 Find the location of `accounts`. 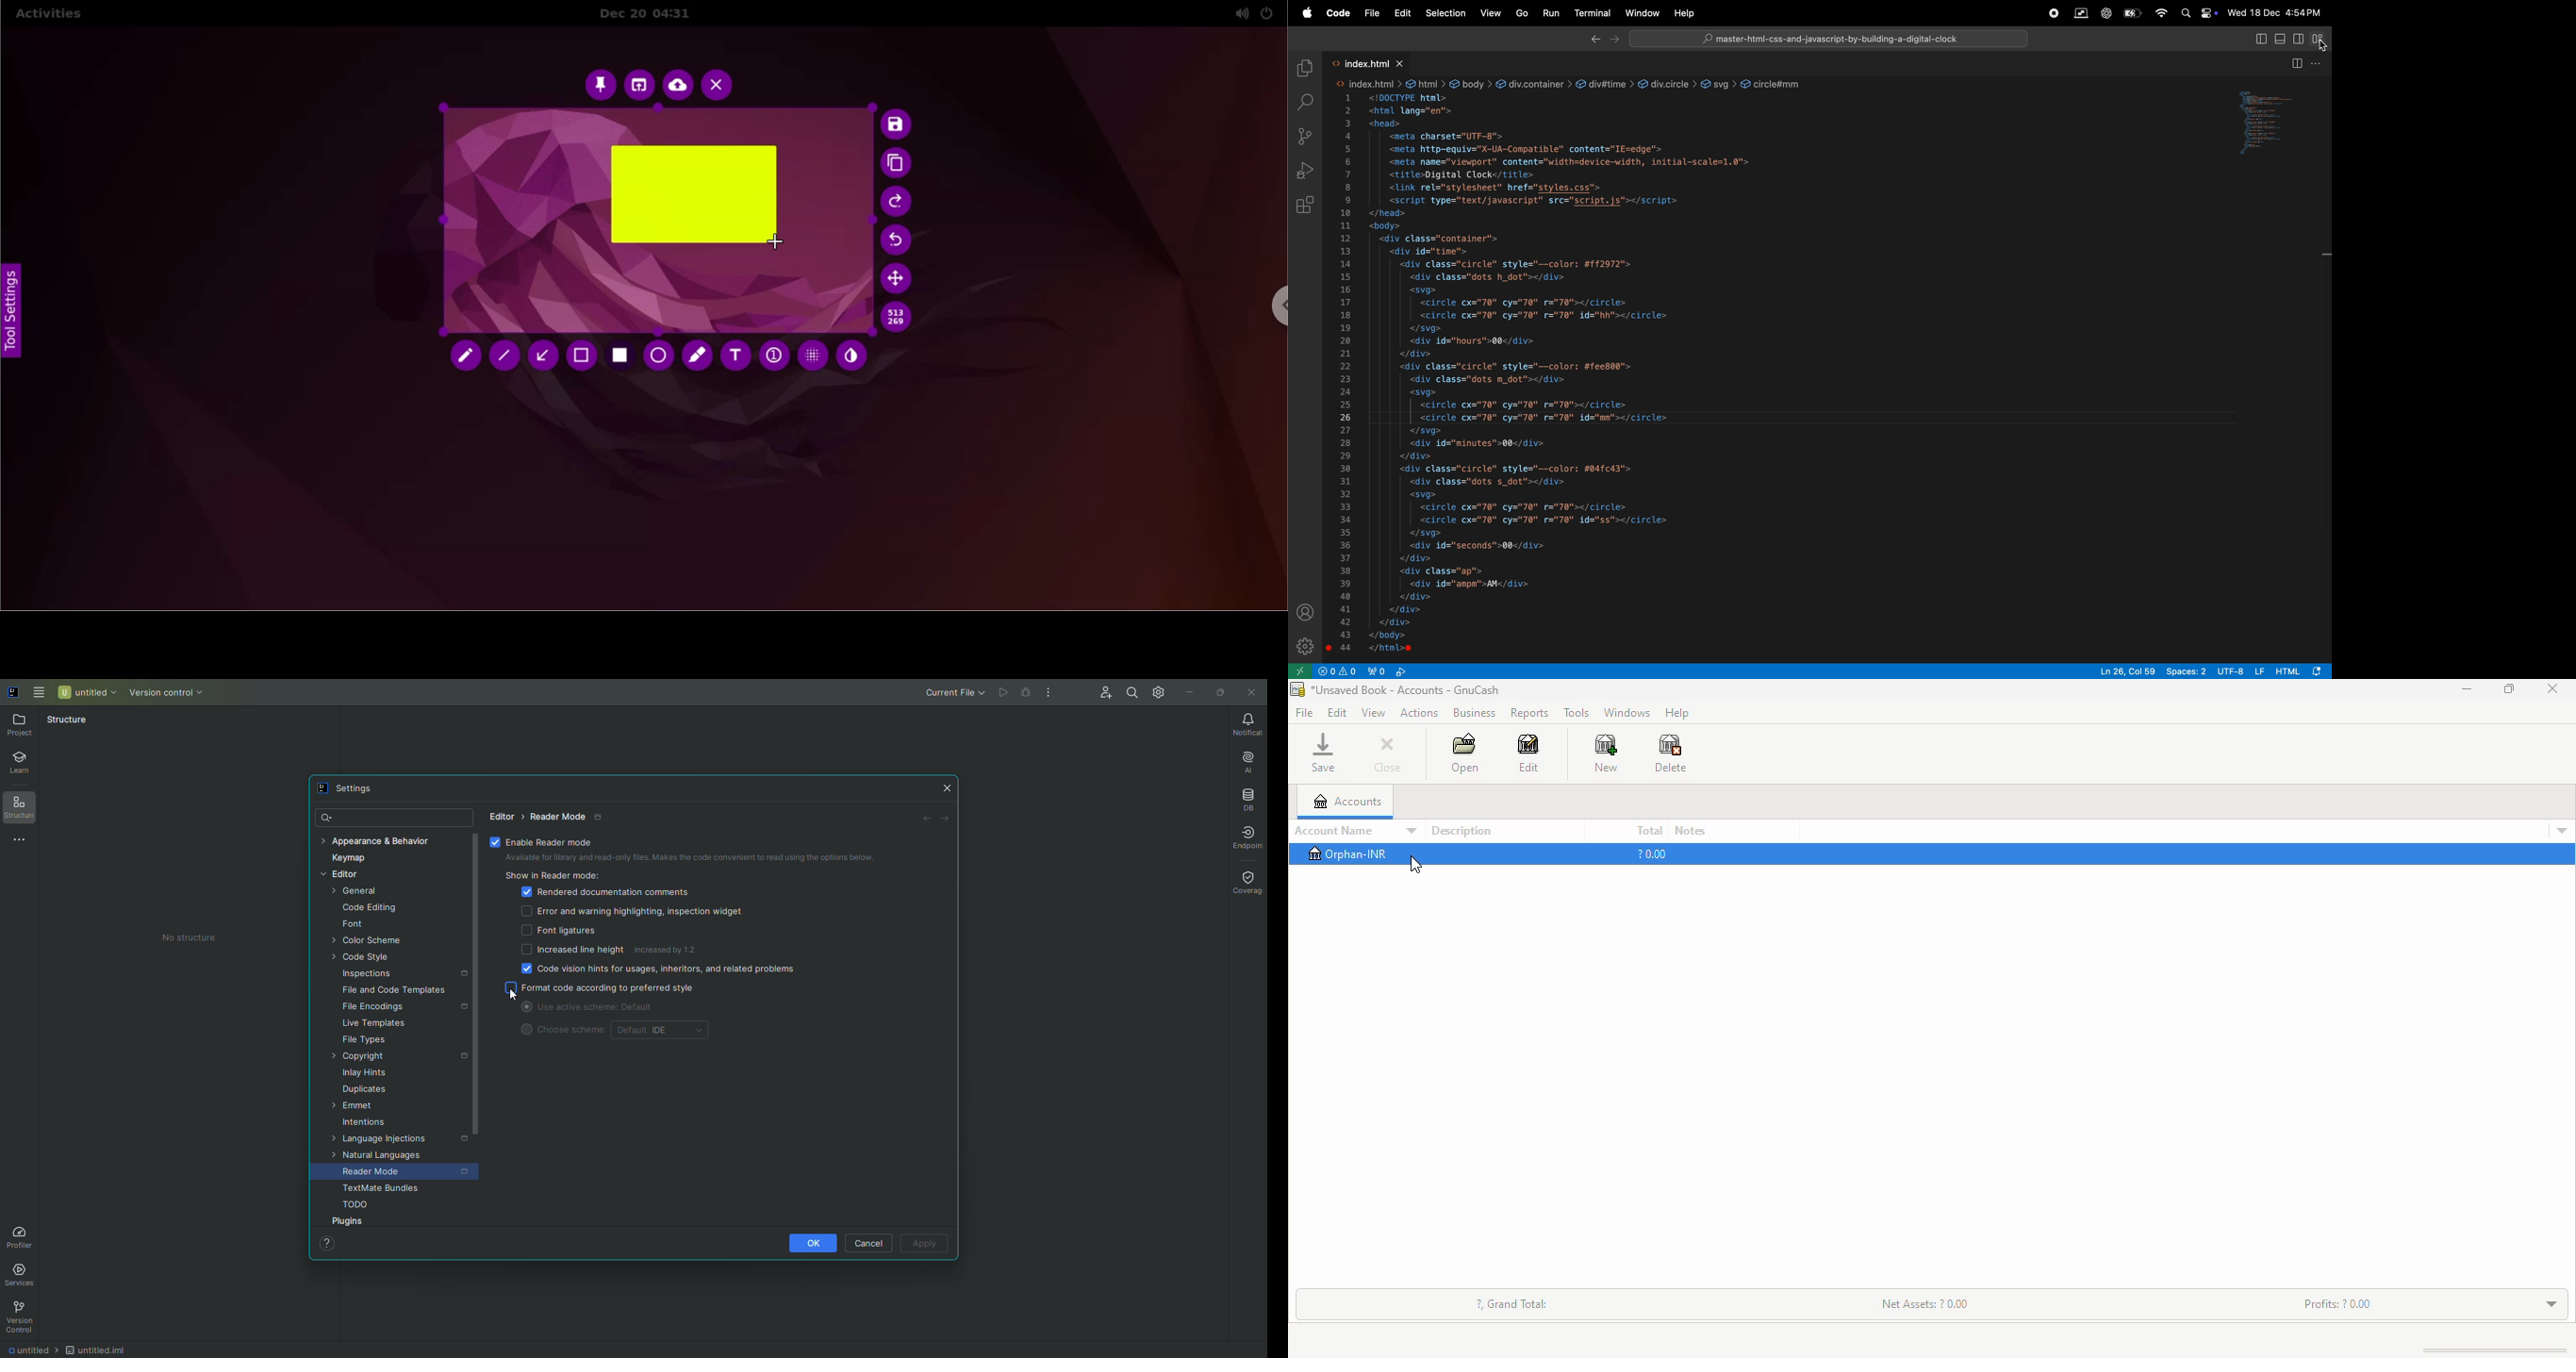

accounts is located at coordinates (1346, 802).